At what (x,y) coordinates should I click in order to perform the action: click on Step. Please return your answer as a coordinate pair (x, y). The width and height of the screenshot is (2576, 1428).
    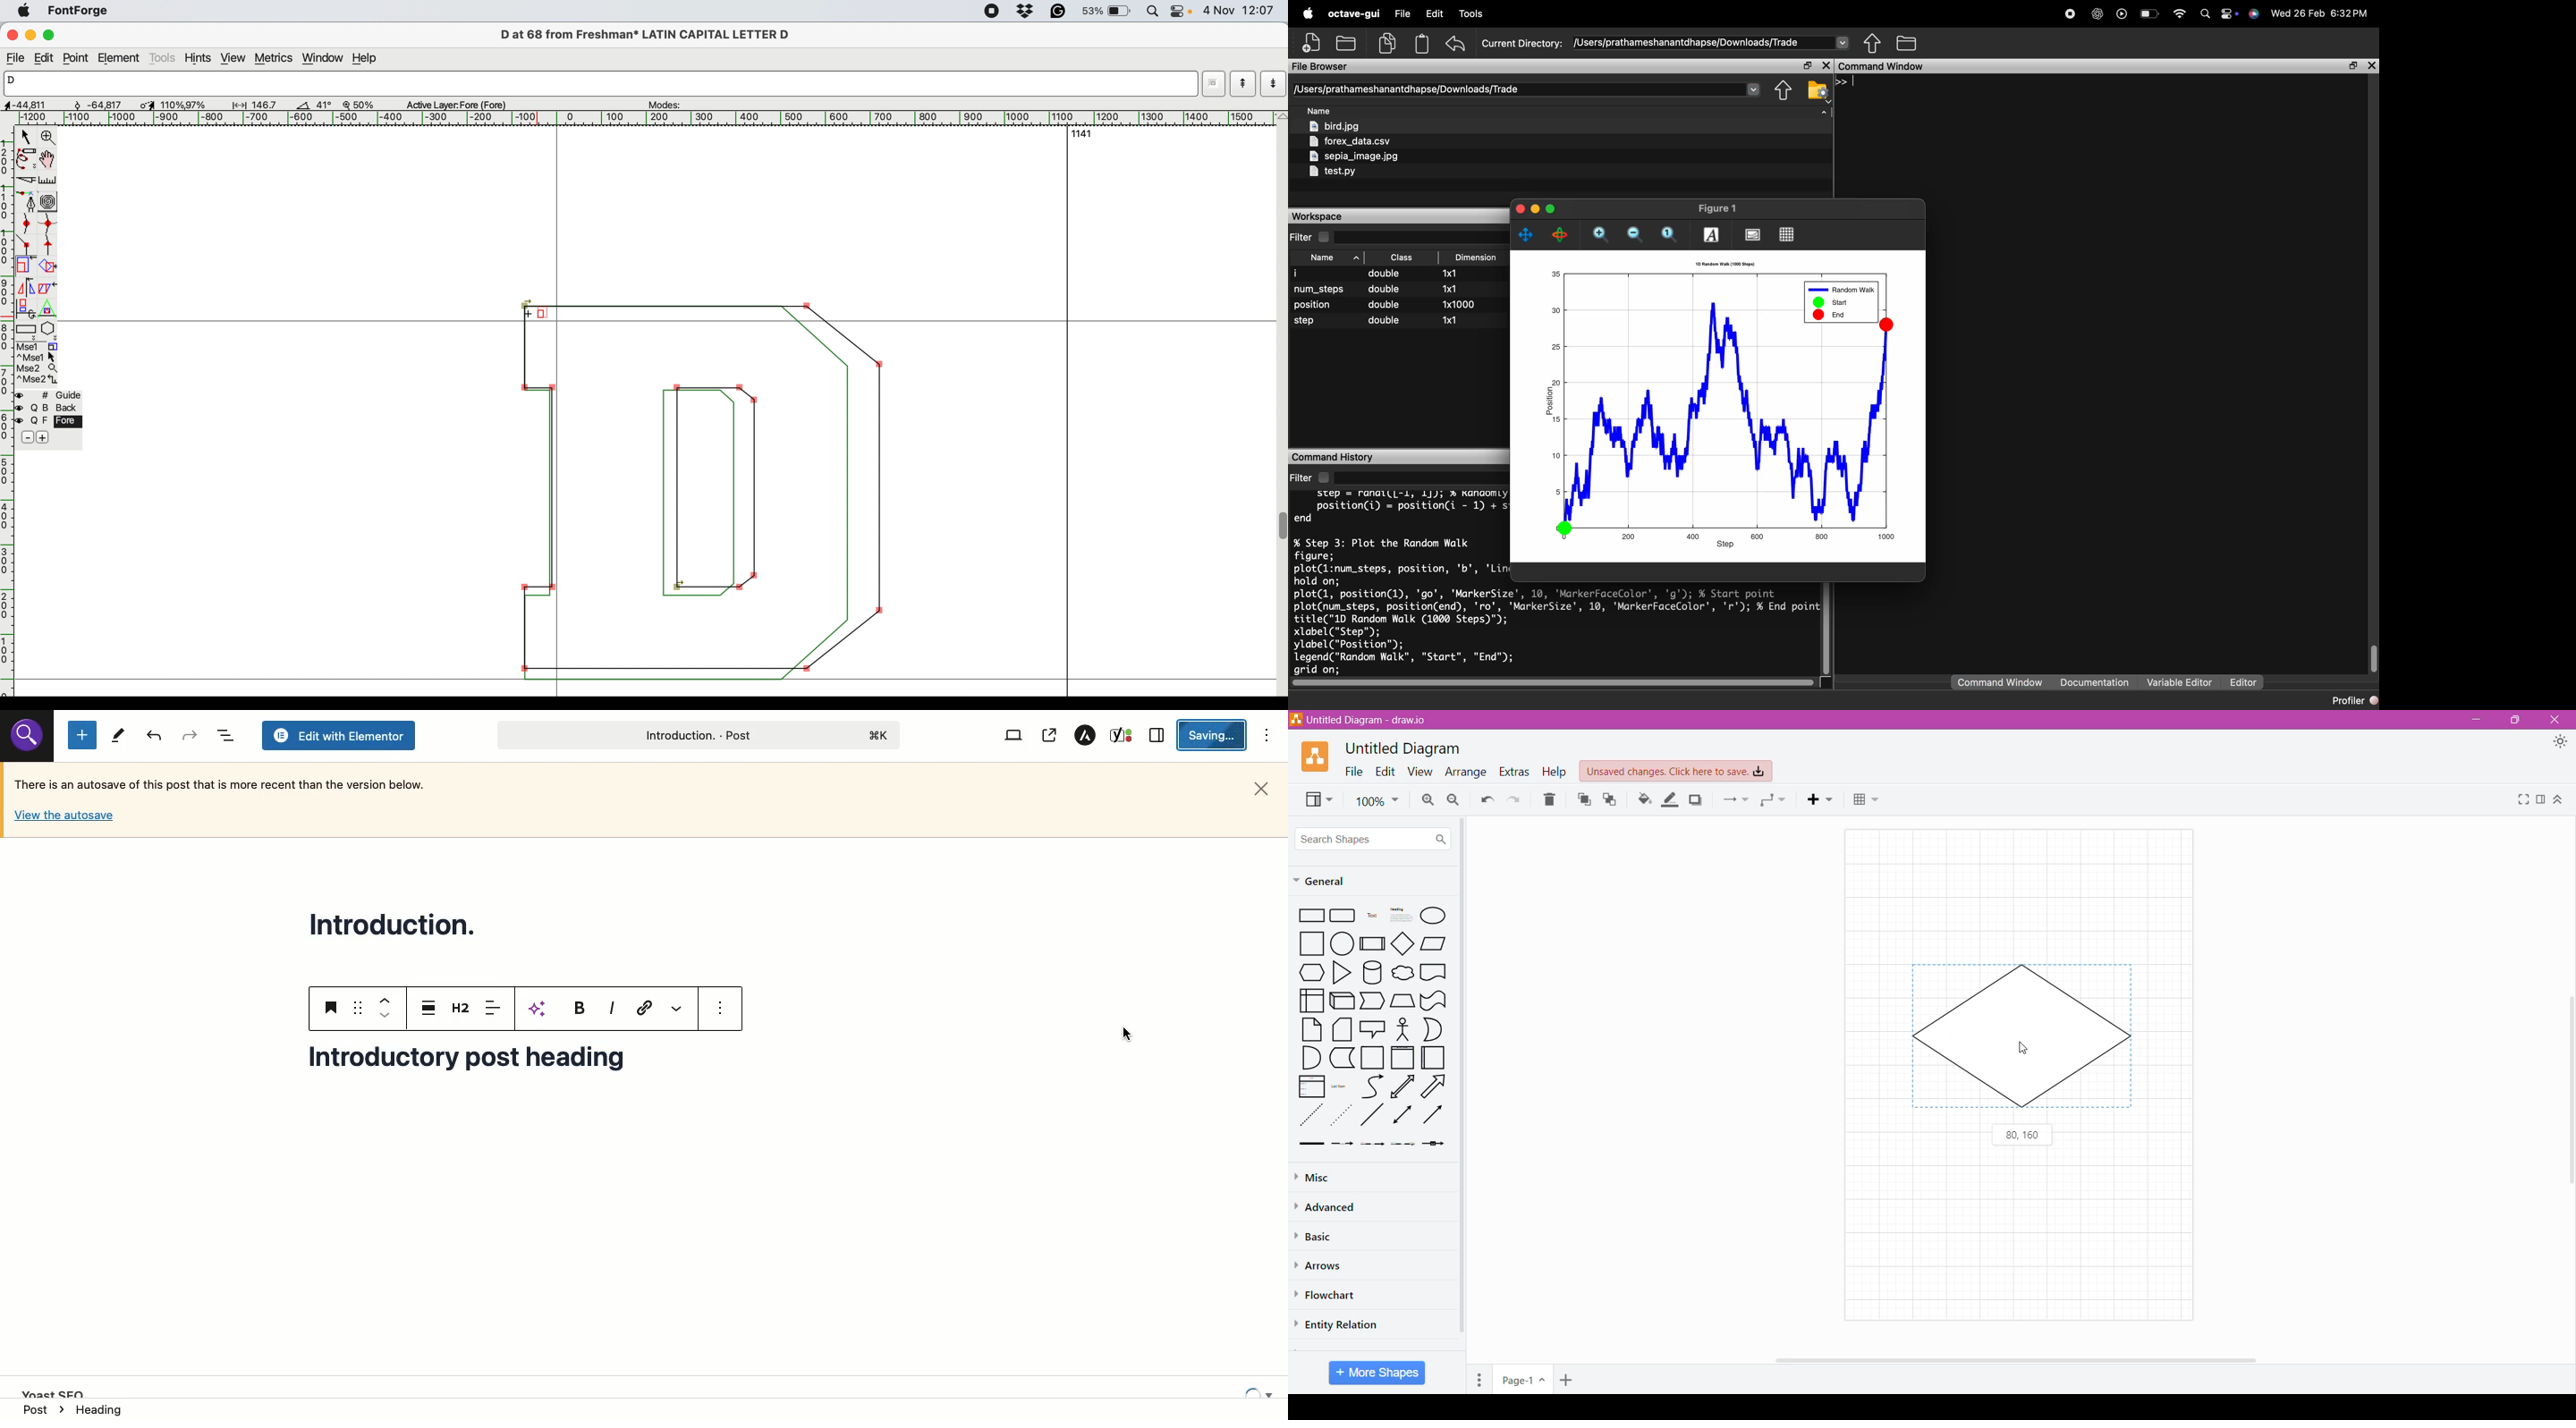
    Looking at the image, I should click on (1371, 1001).